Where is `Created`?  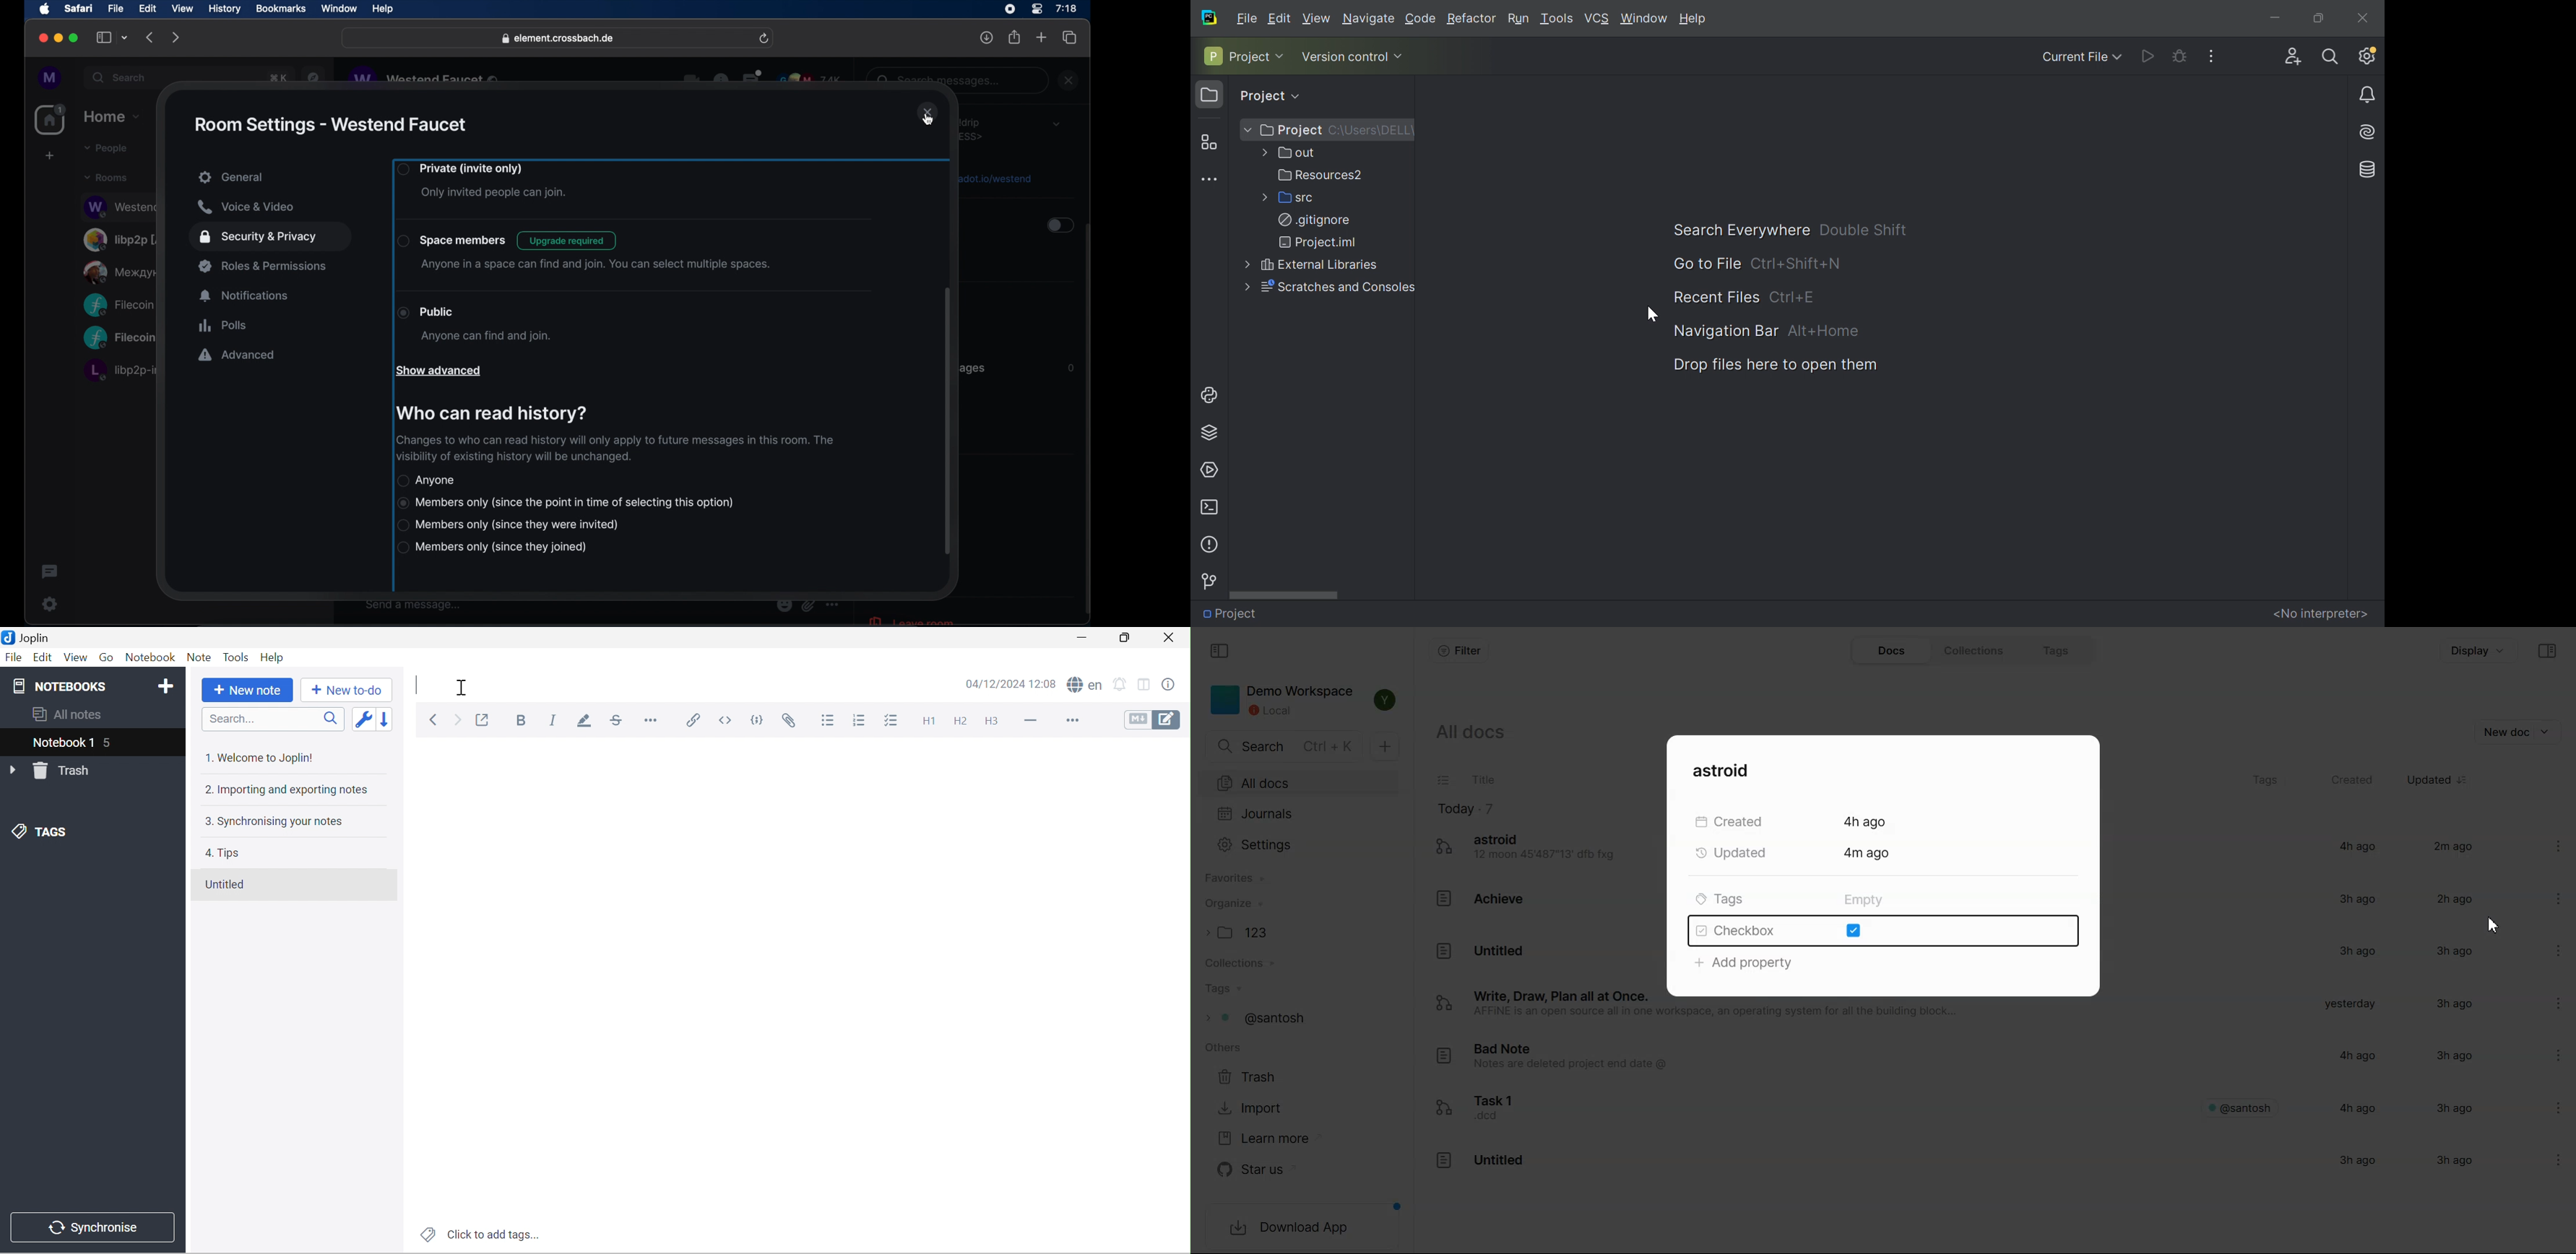
Created is located at coordinates (2353, 780).